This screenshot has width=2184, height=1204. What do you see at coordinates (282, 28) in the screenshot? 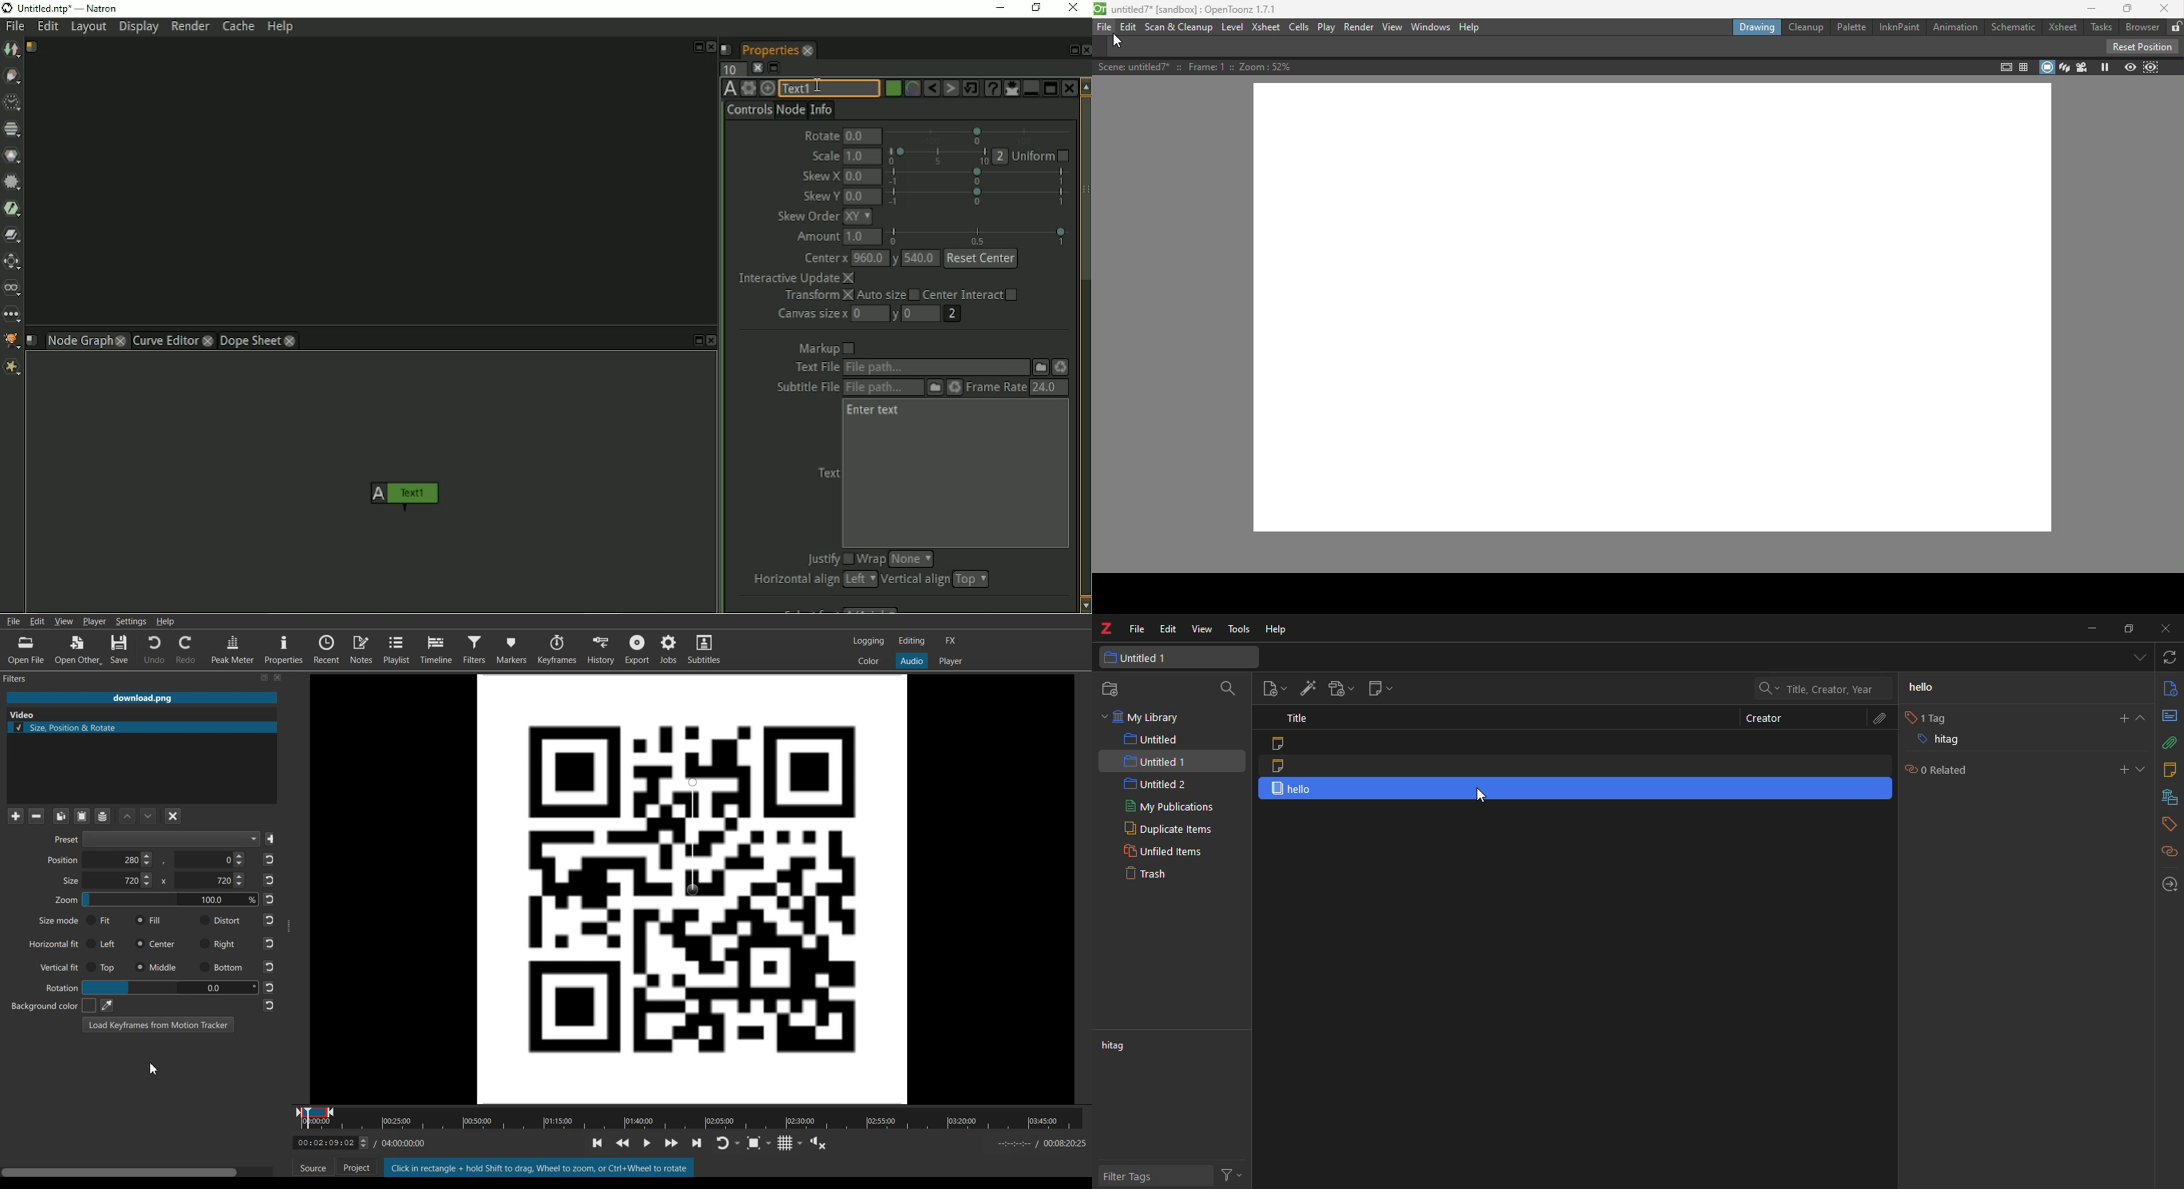
I see `Help` at bounding box center [282, 28].